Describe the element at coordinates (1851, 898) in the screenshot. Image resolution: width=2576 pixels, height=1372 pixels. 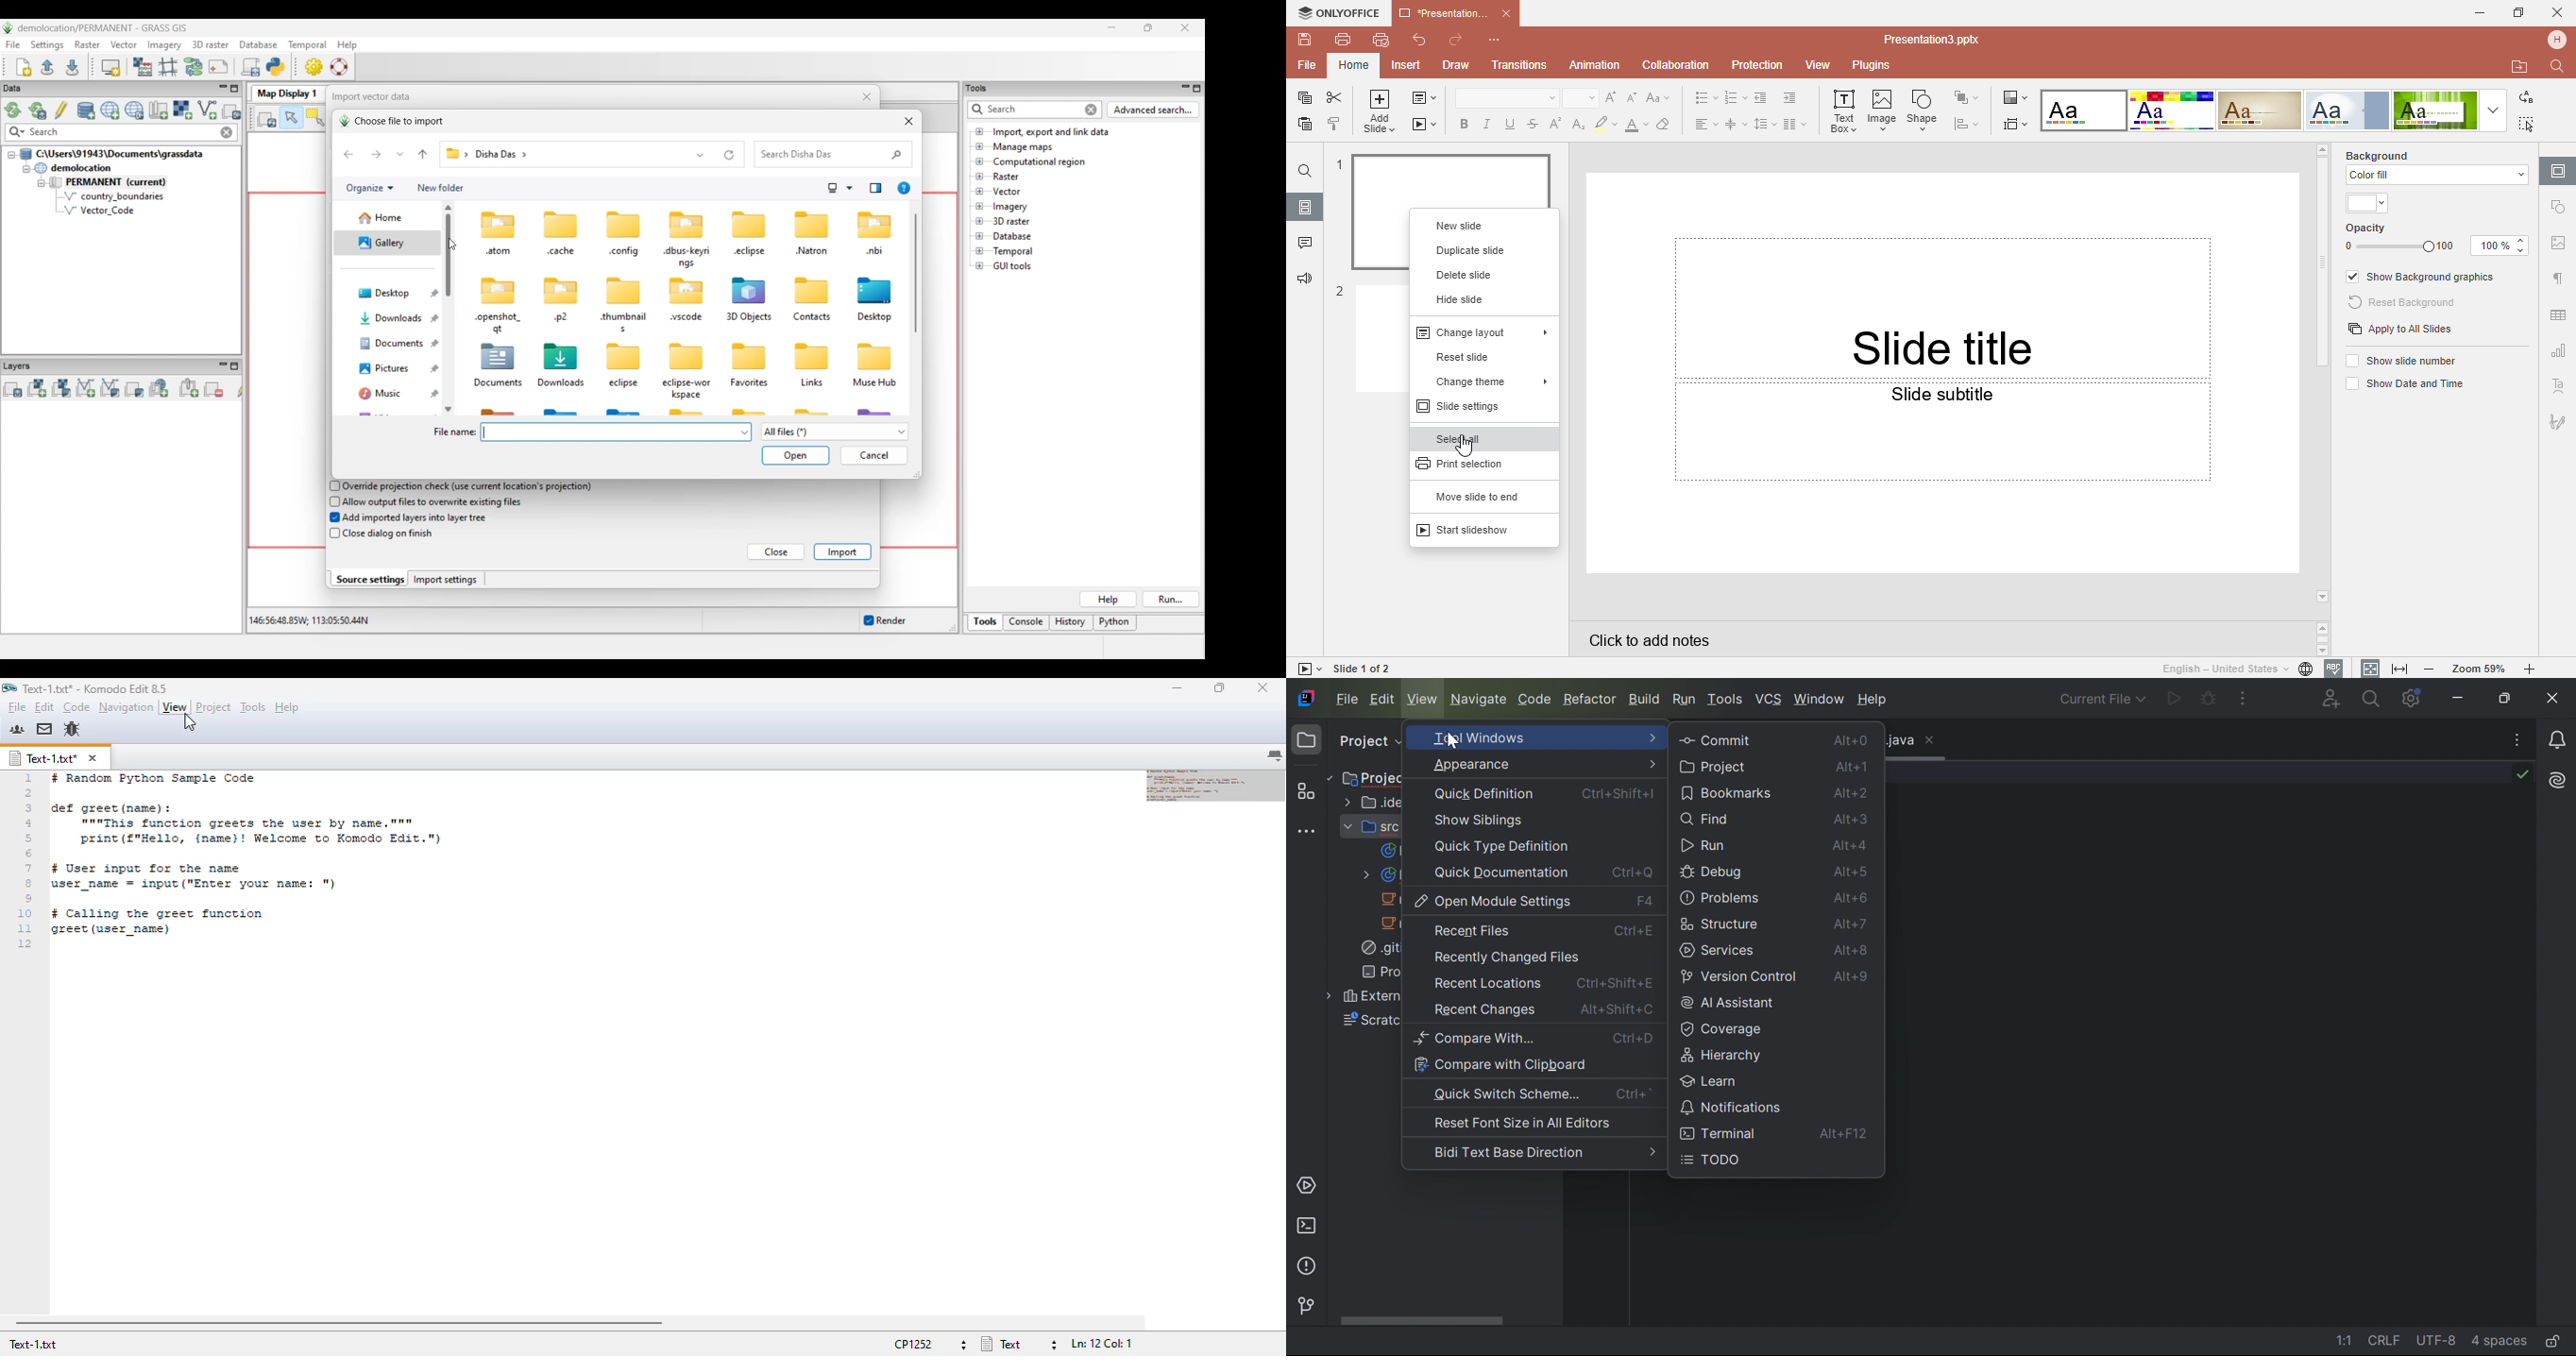
I see `Alt+6` at that location.